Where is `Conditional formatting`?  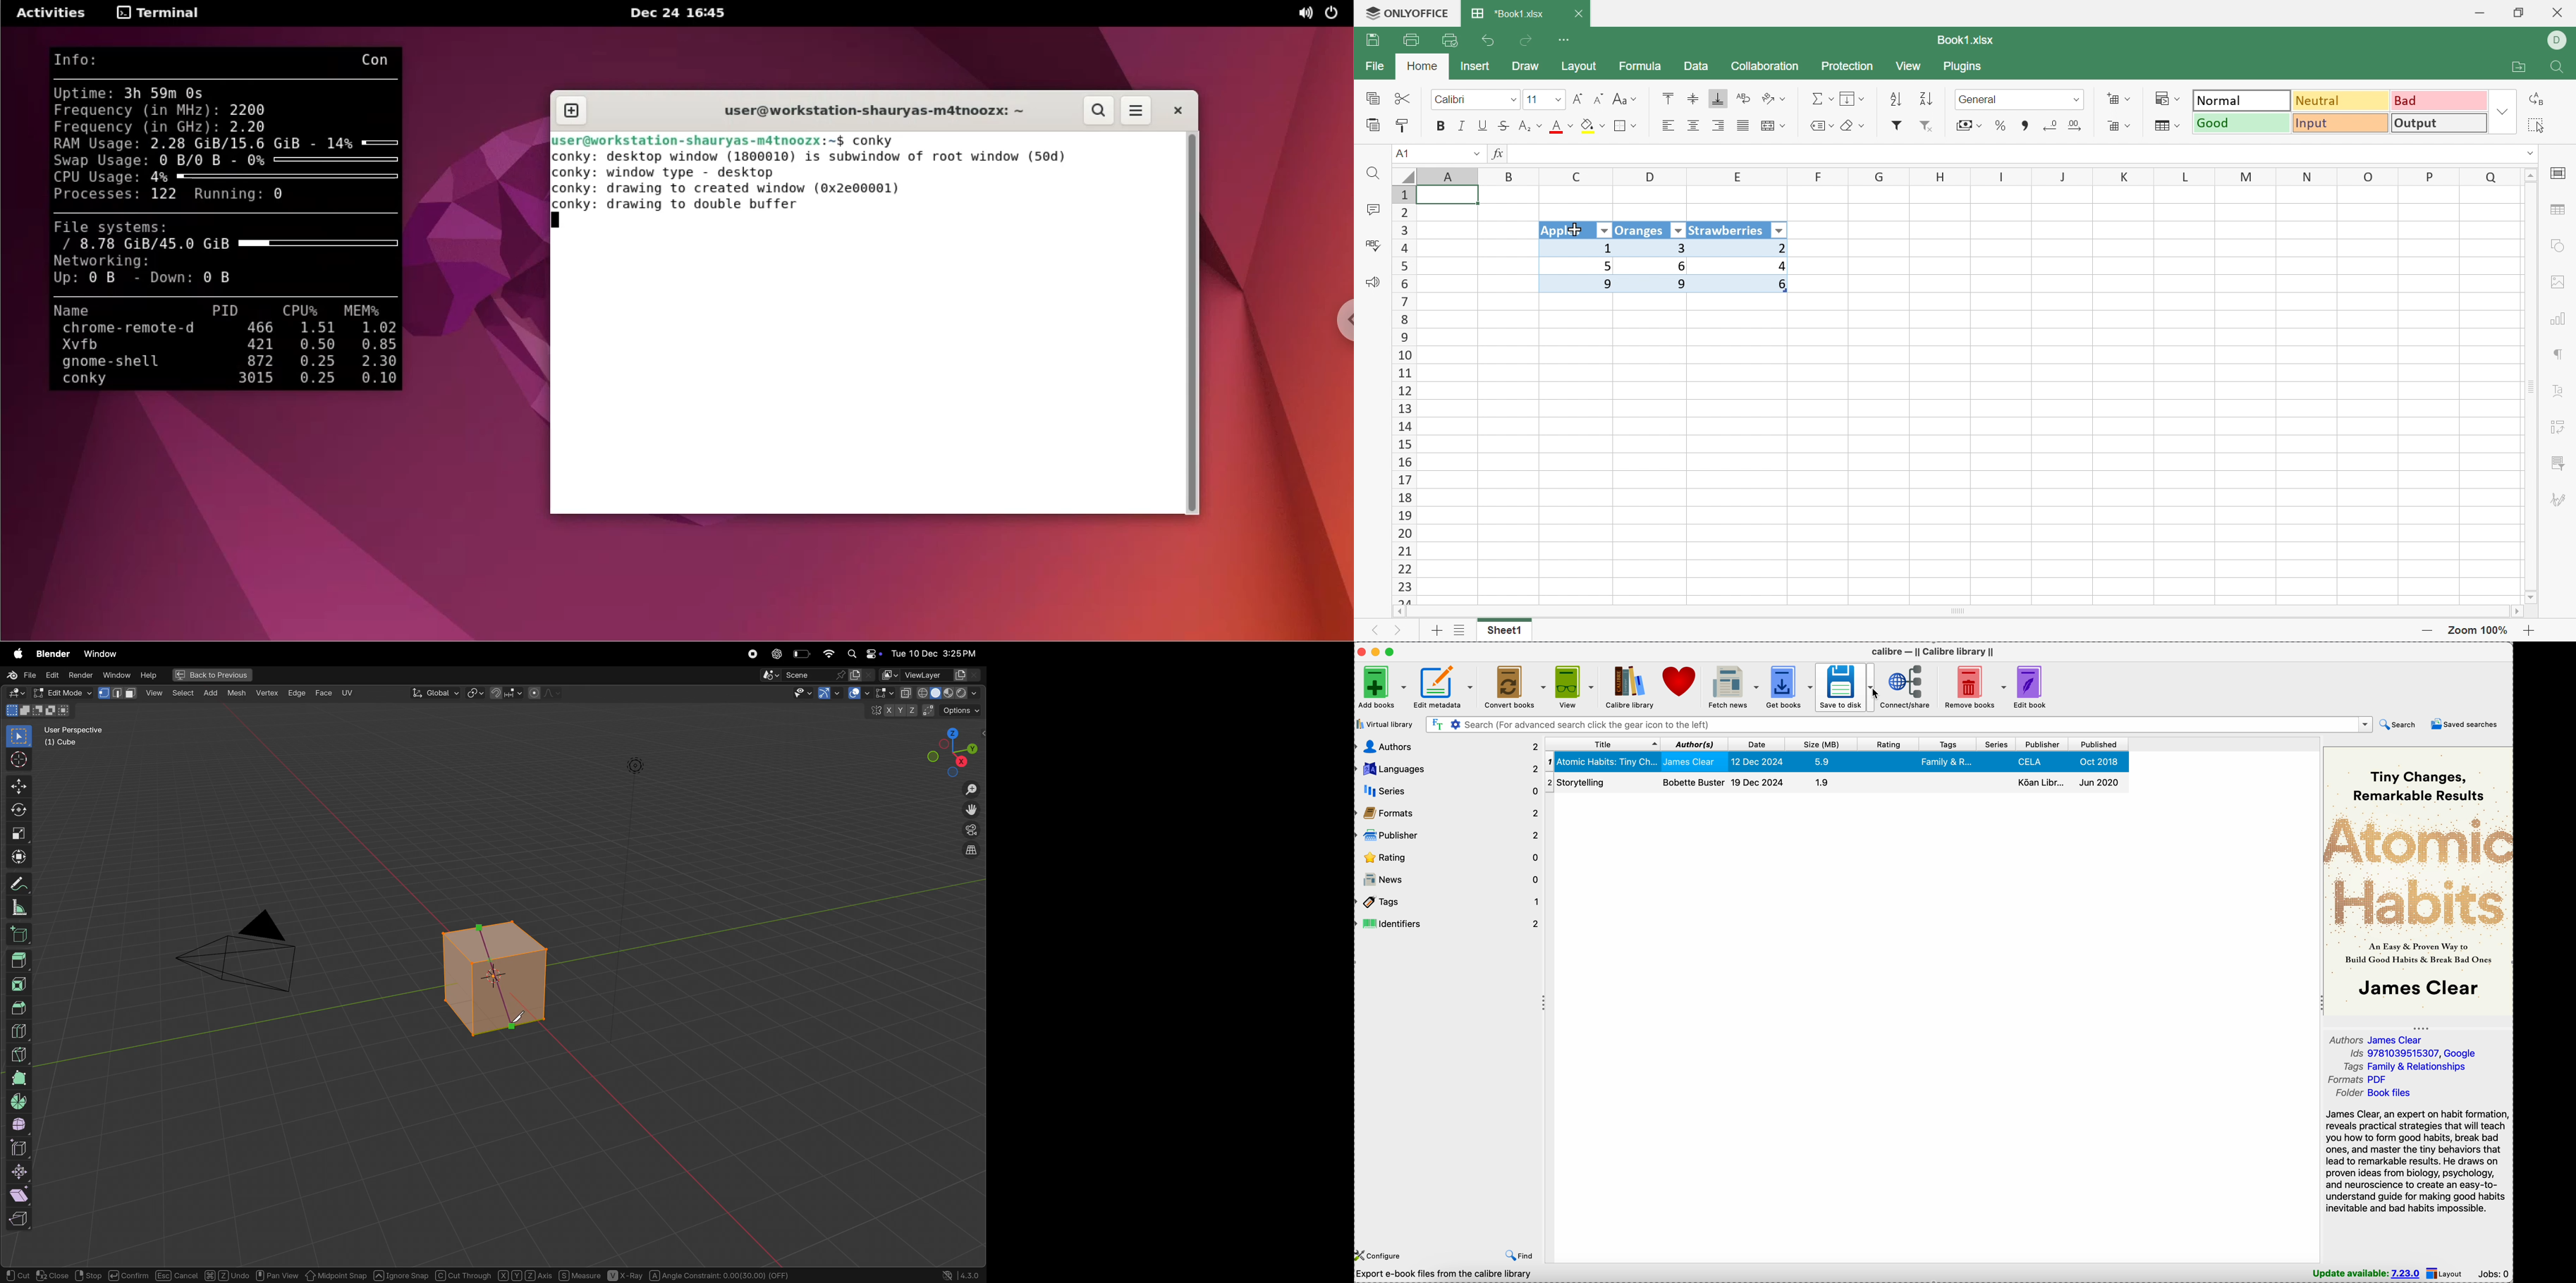 Conditional formatting is located at coordinates (2171, 99).